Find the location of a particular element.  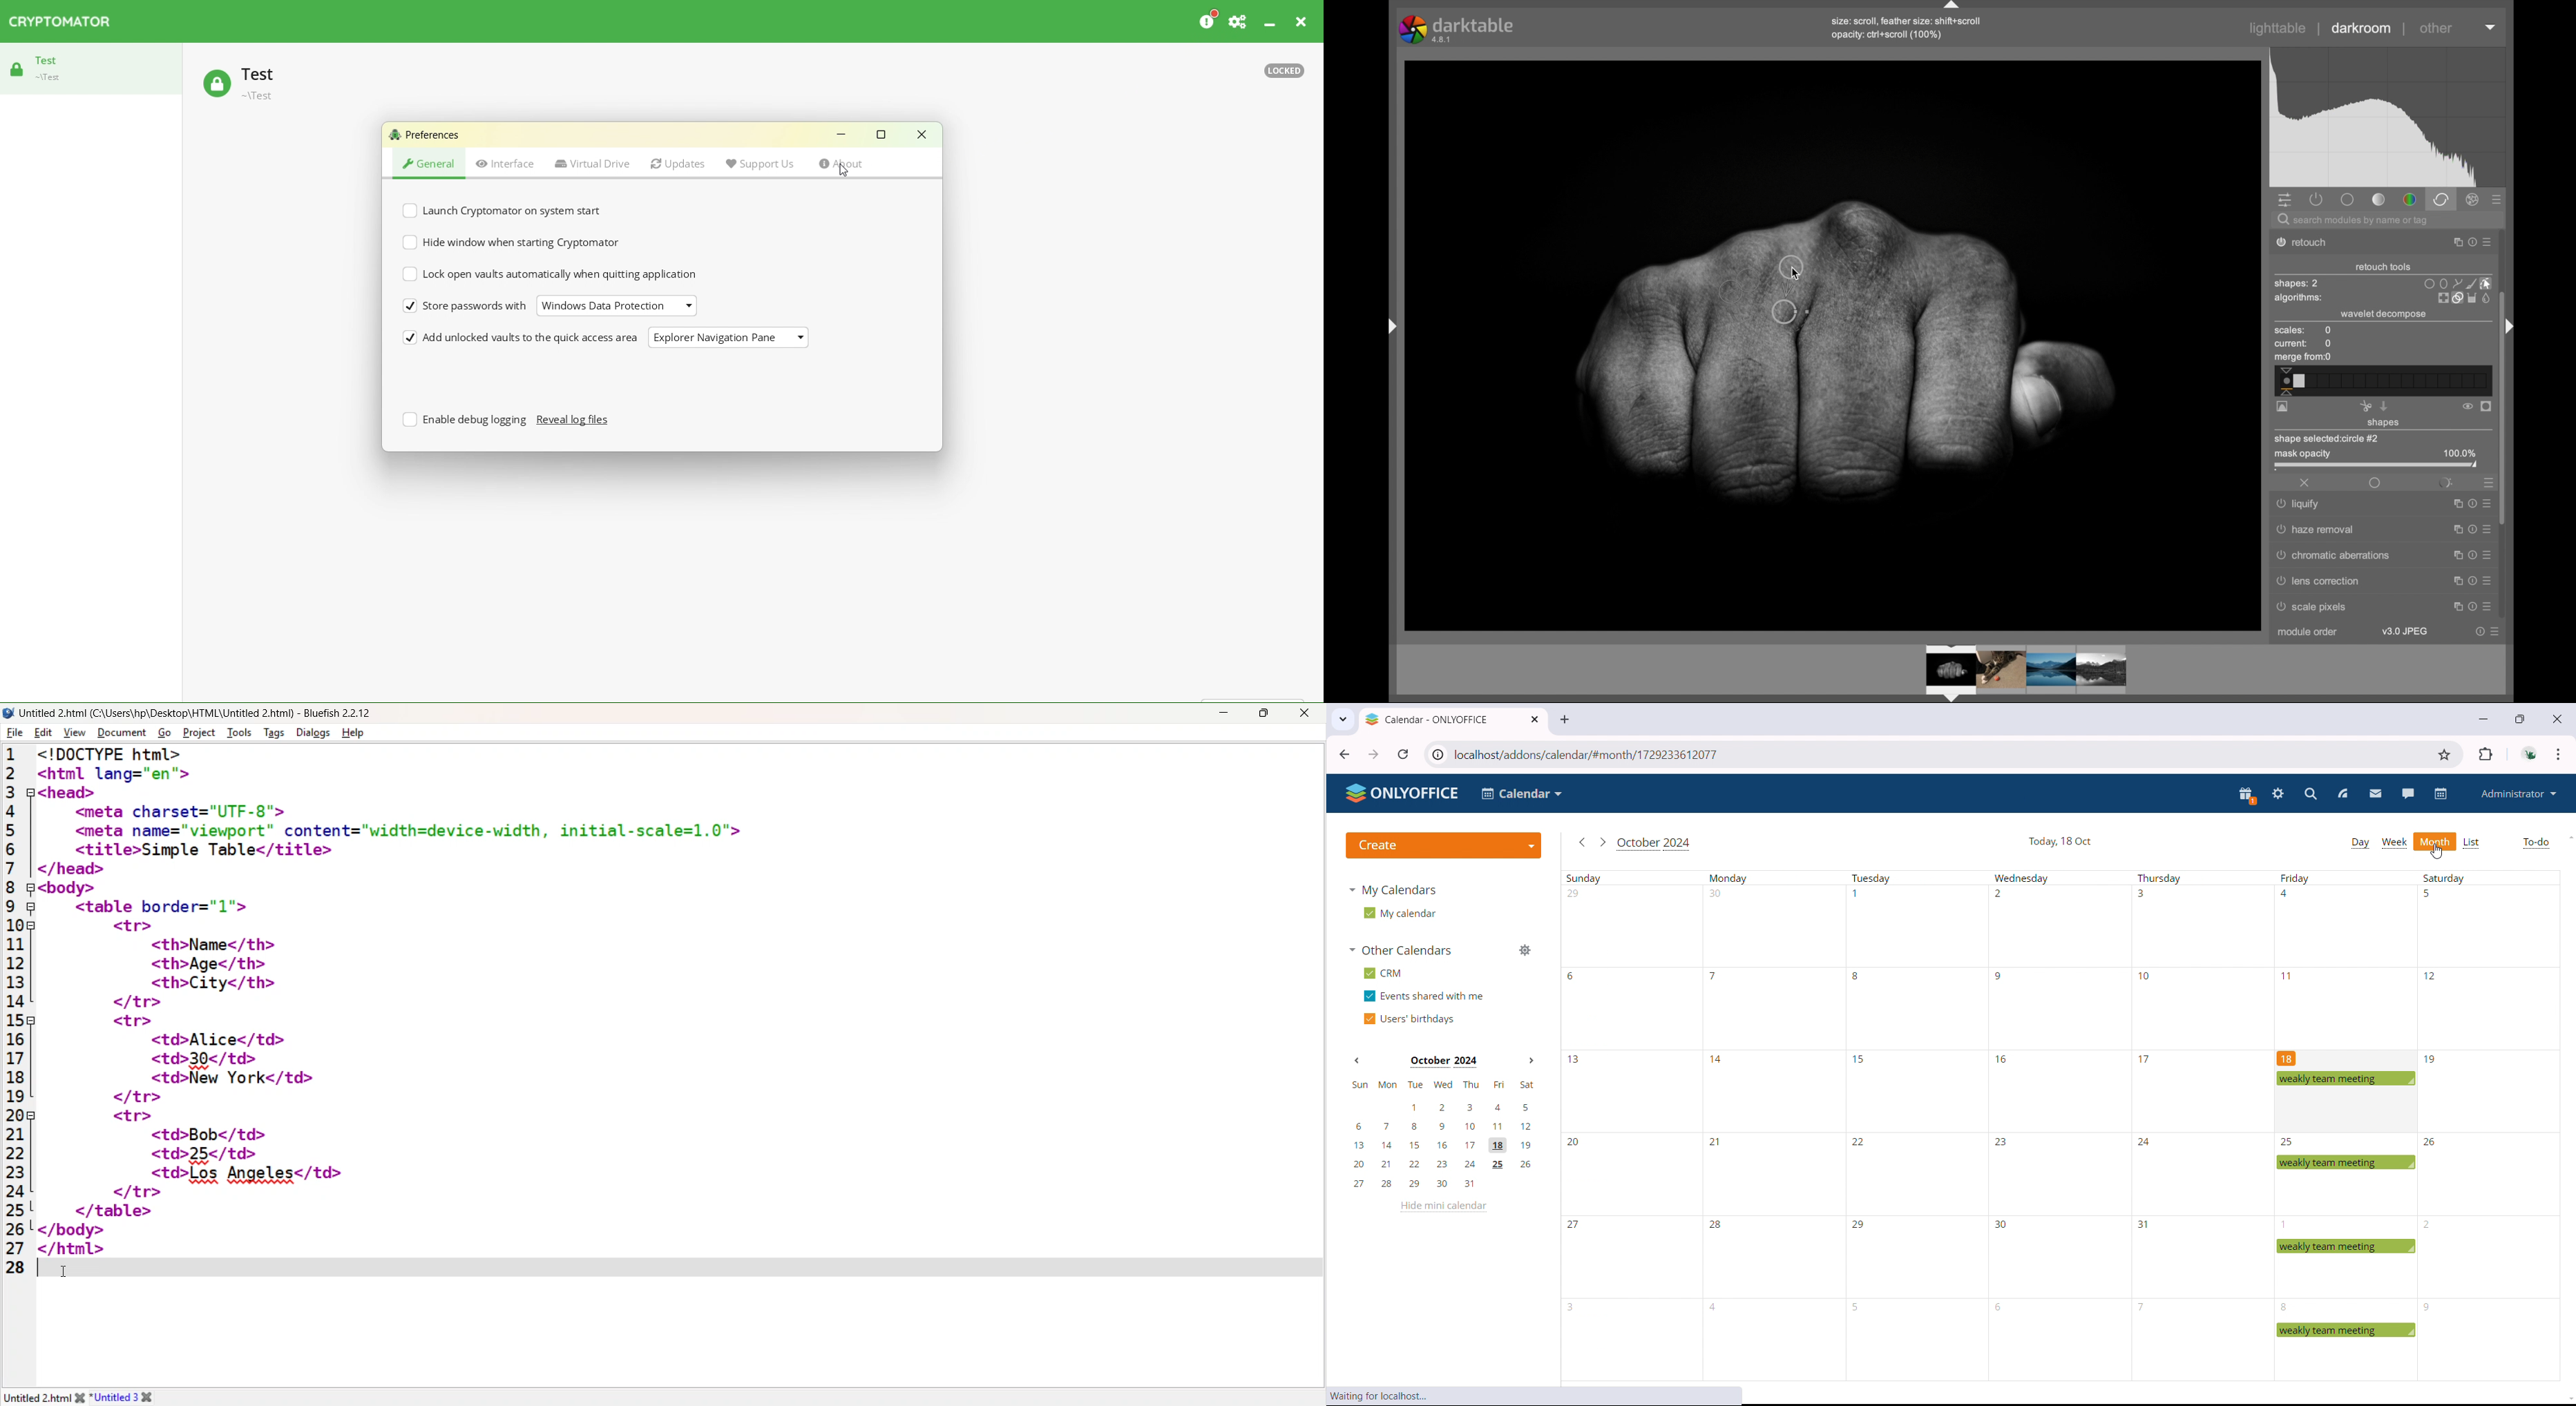

maximize is located at coordinates (2454, 530).